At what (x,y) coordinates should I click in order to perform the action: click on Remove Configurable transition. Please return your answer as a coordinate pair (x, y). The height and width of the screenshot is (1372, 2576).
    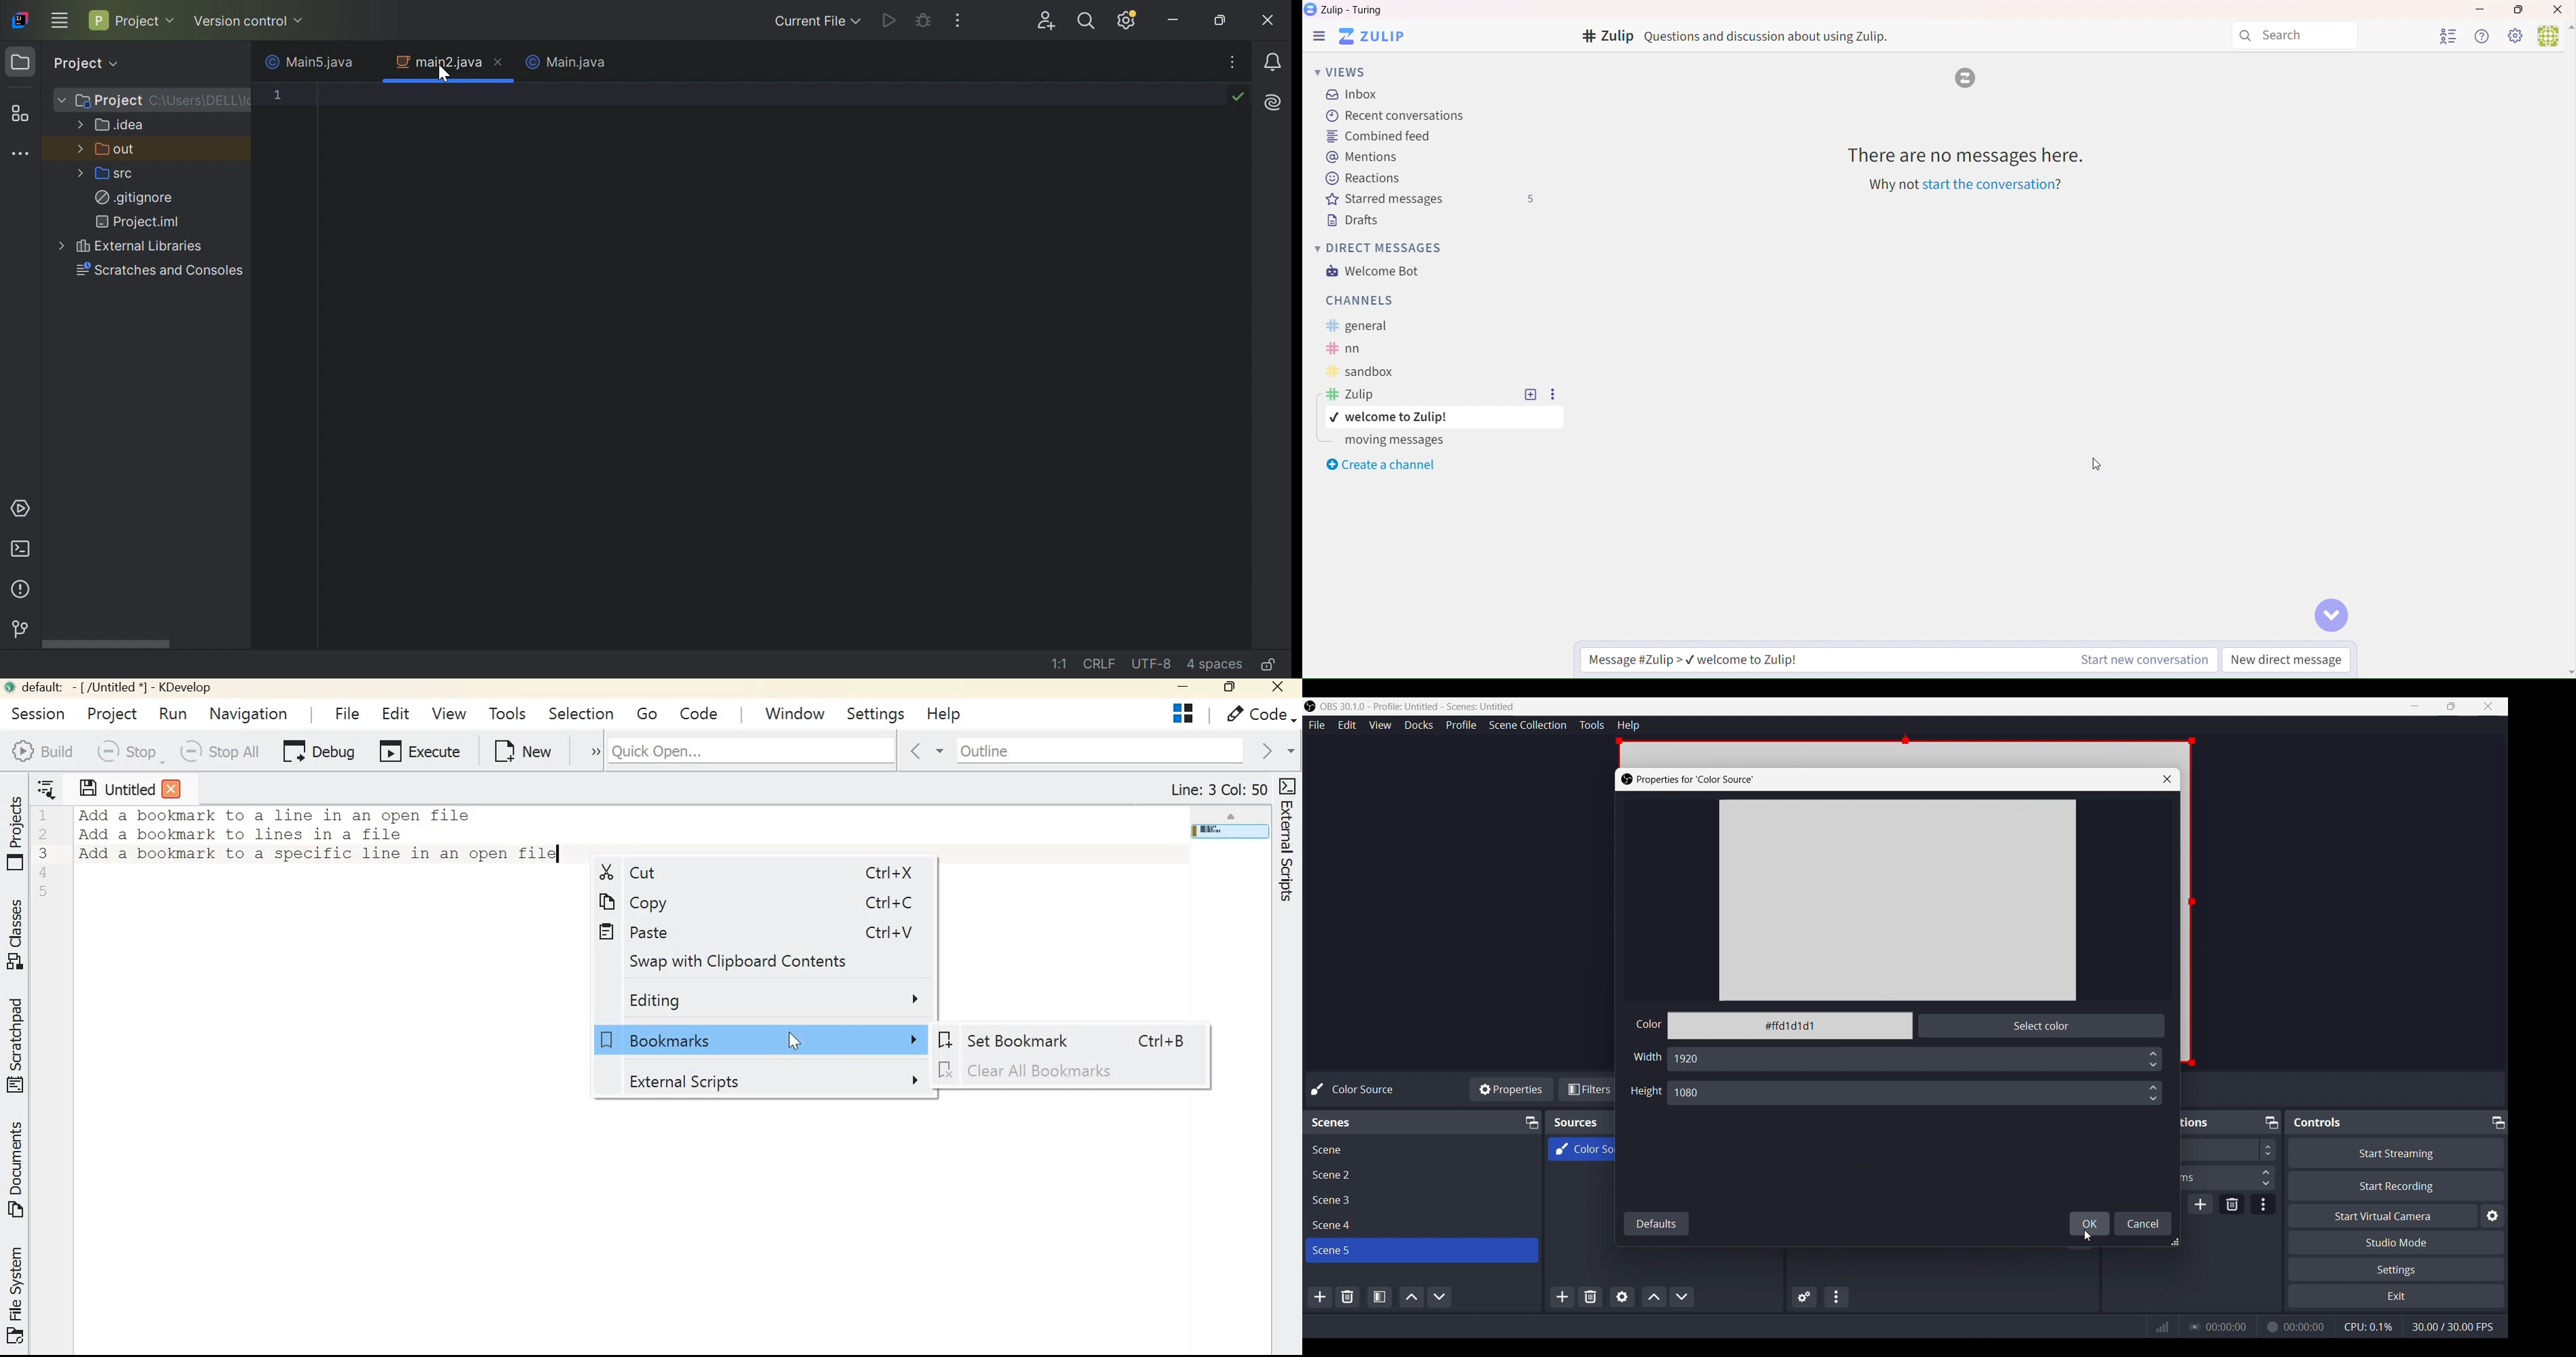
    Looking at the image, I should click on (2232, 1204).